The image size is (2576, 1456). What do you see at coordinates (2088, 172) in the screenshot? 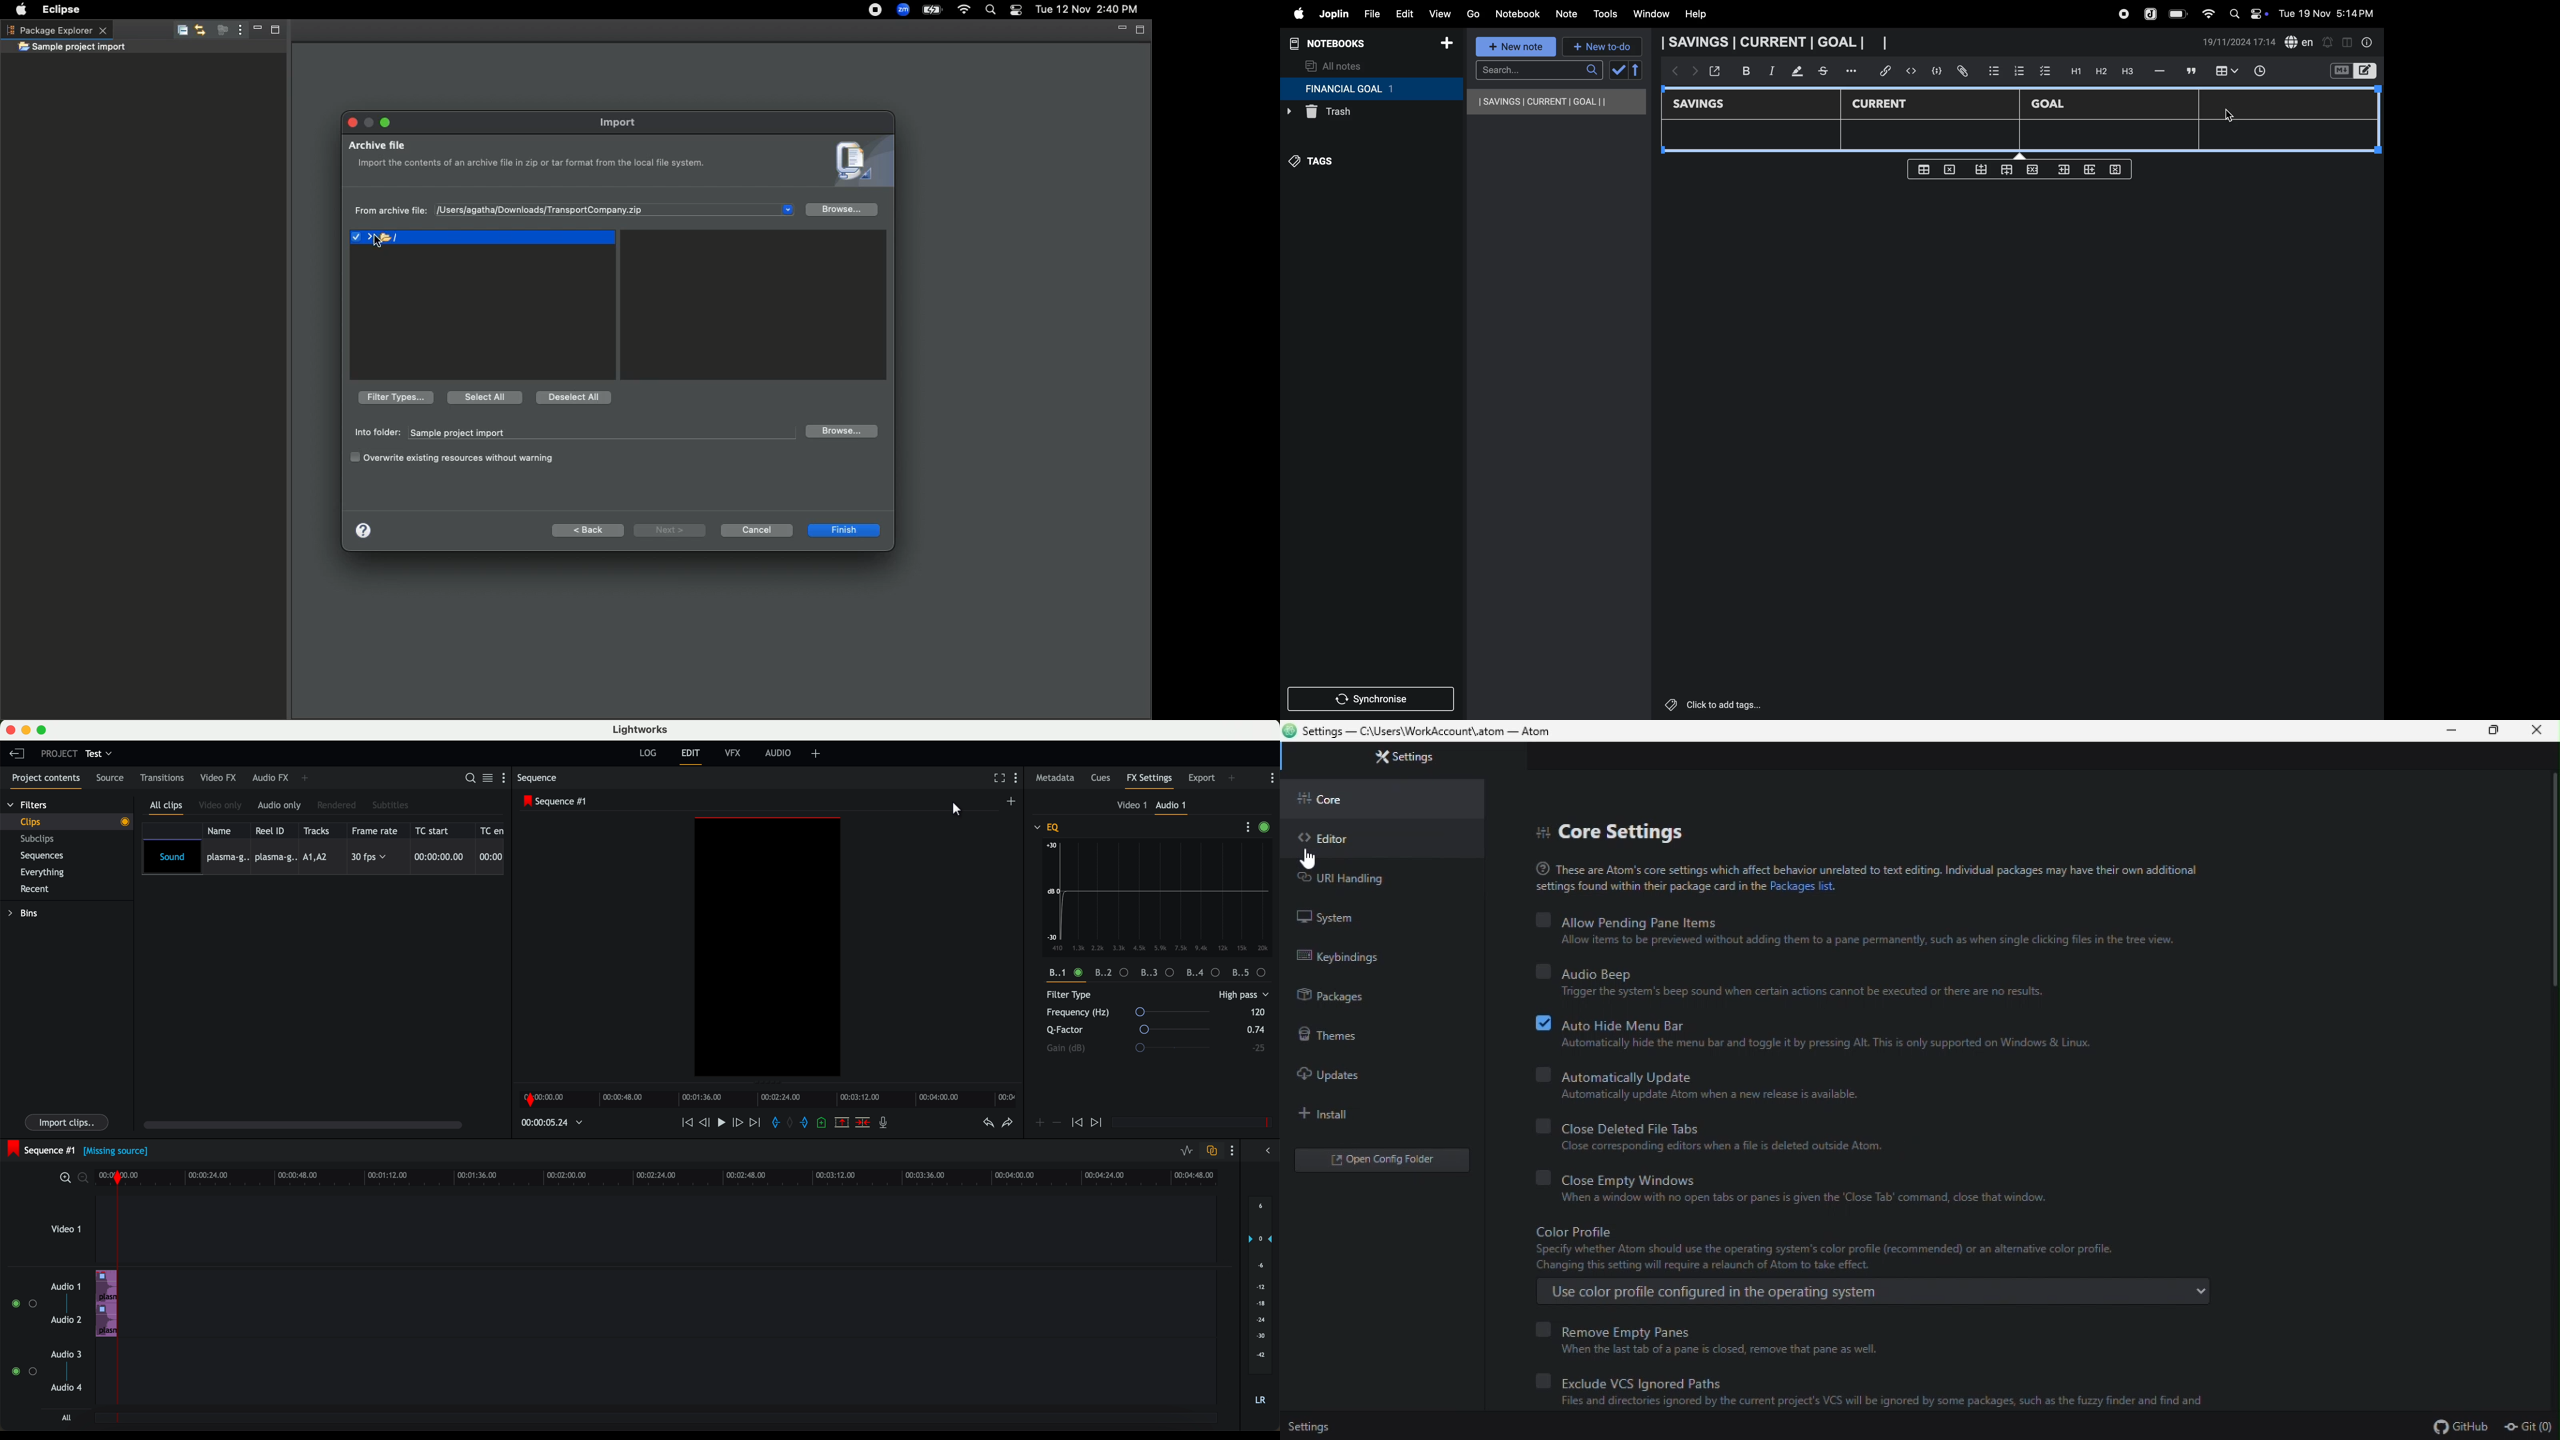
I see `add rows` at bounding box center [2088, 172].